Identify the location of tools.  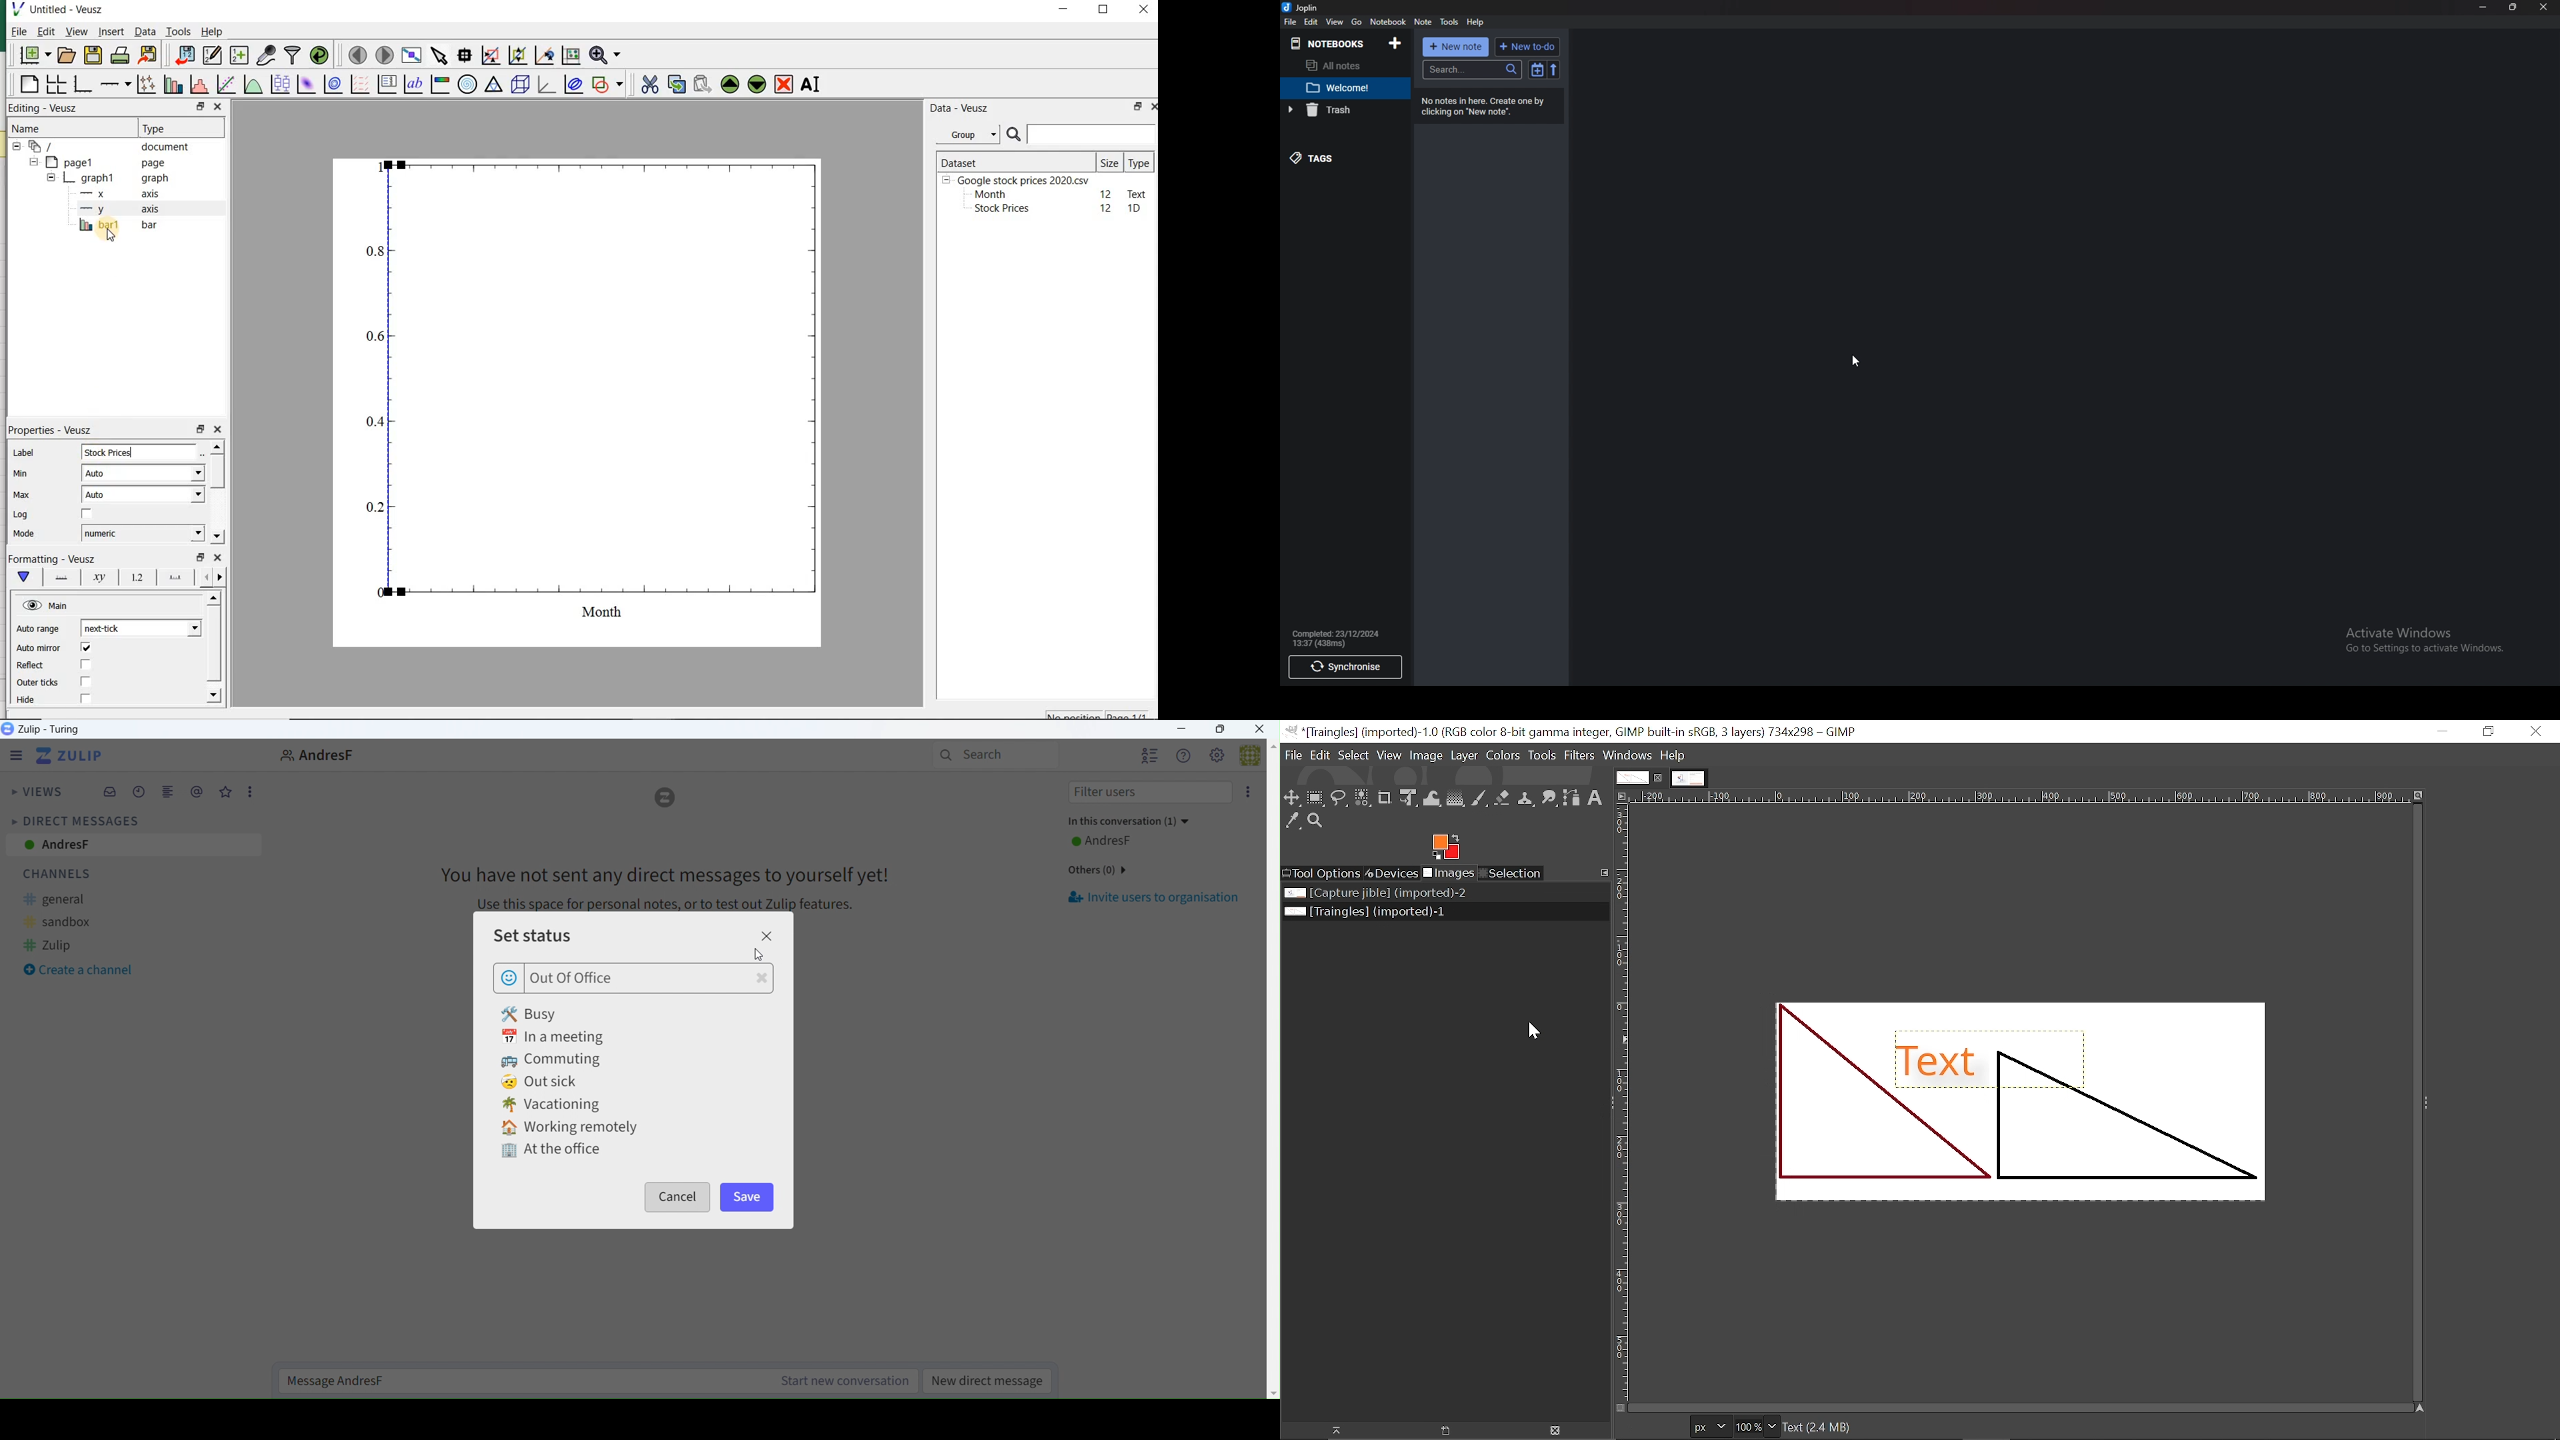
(1449, 22).